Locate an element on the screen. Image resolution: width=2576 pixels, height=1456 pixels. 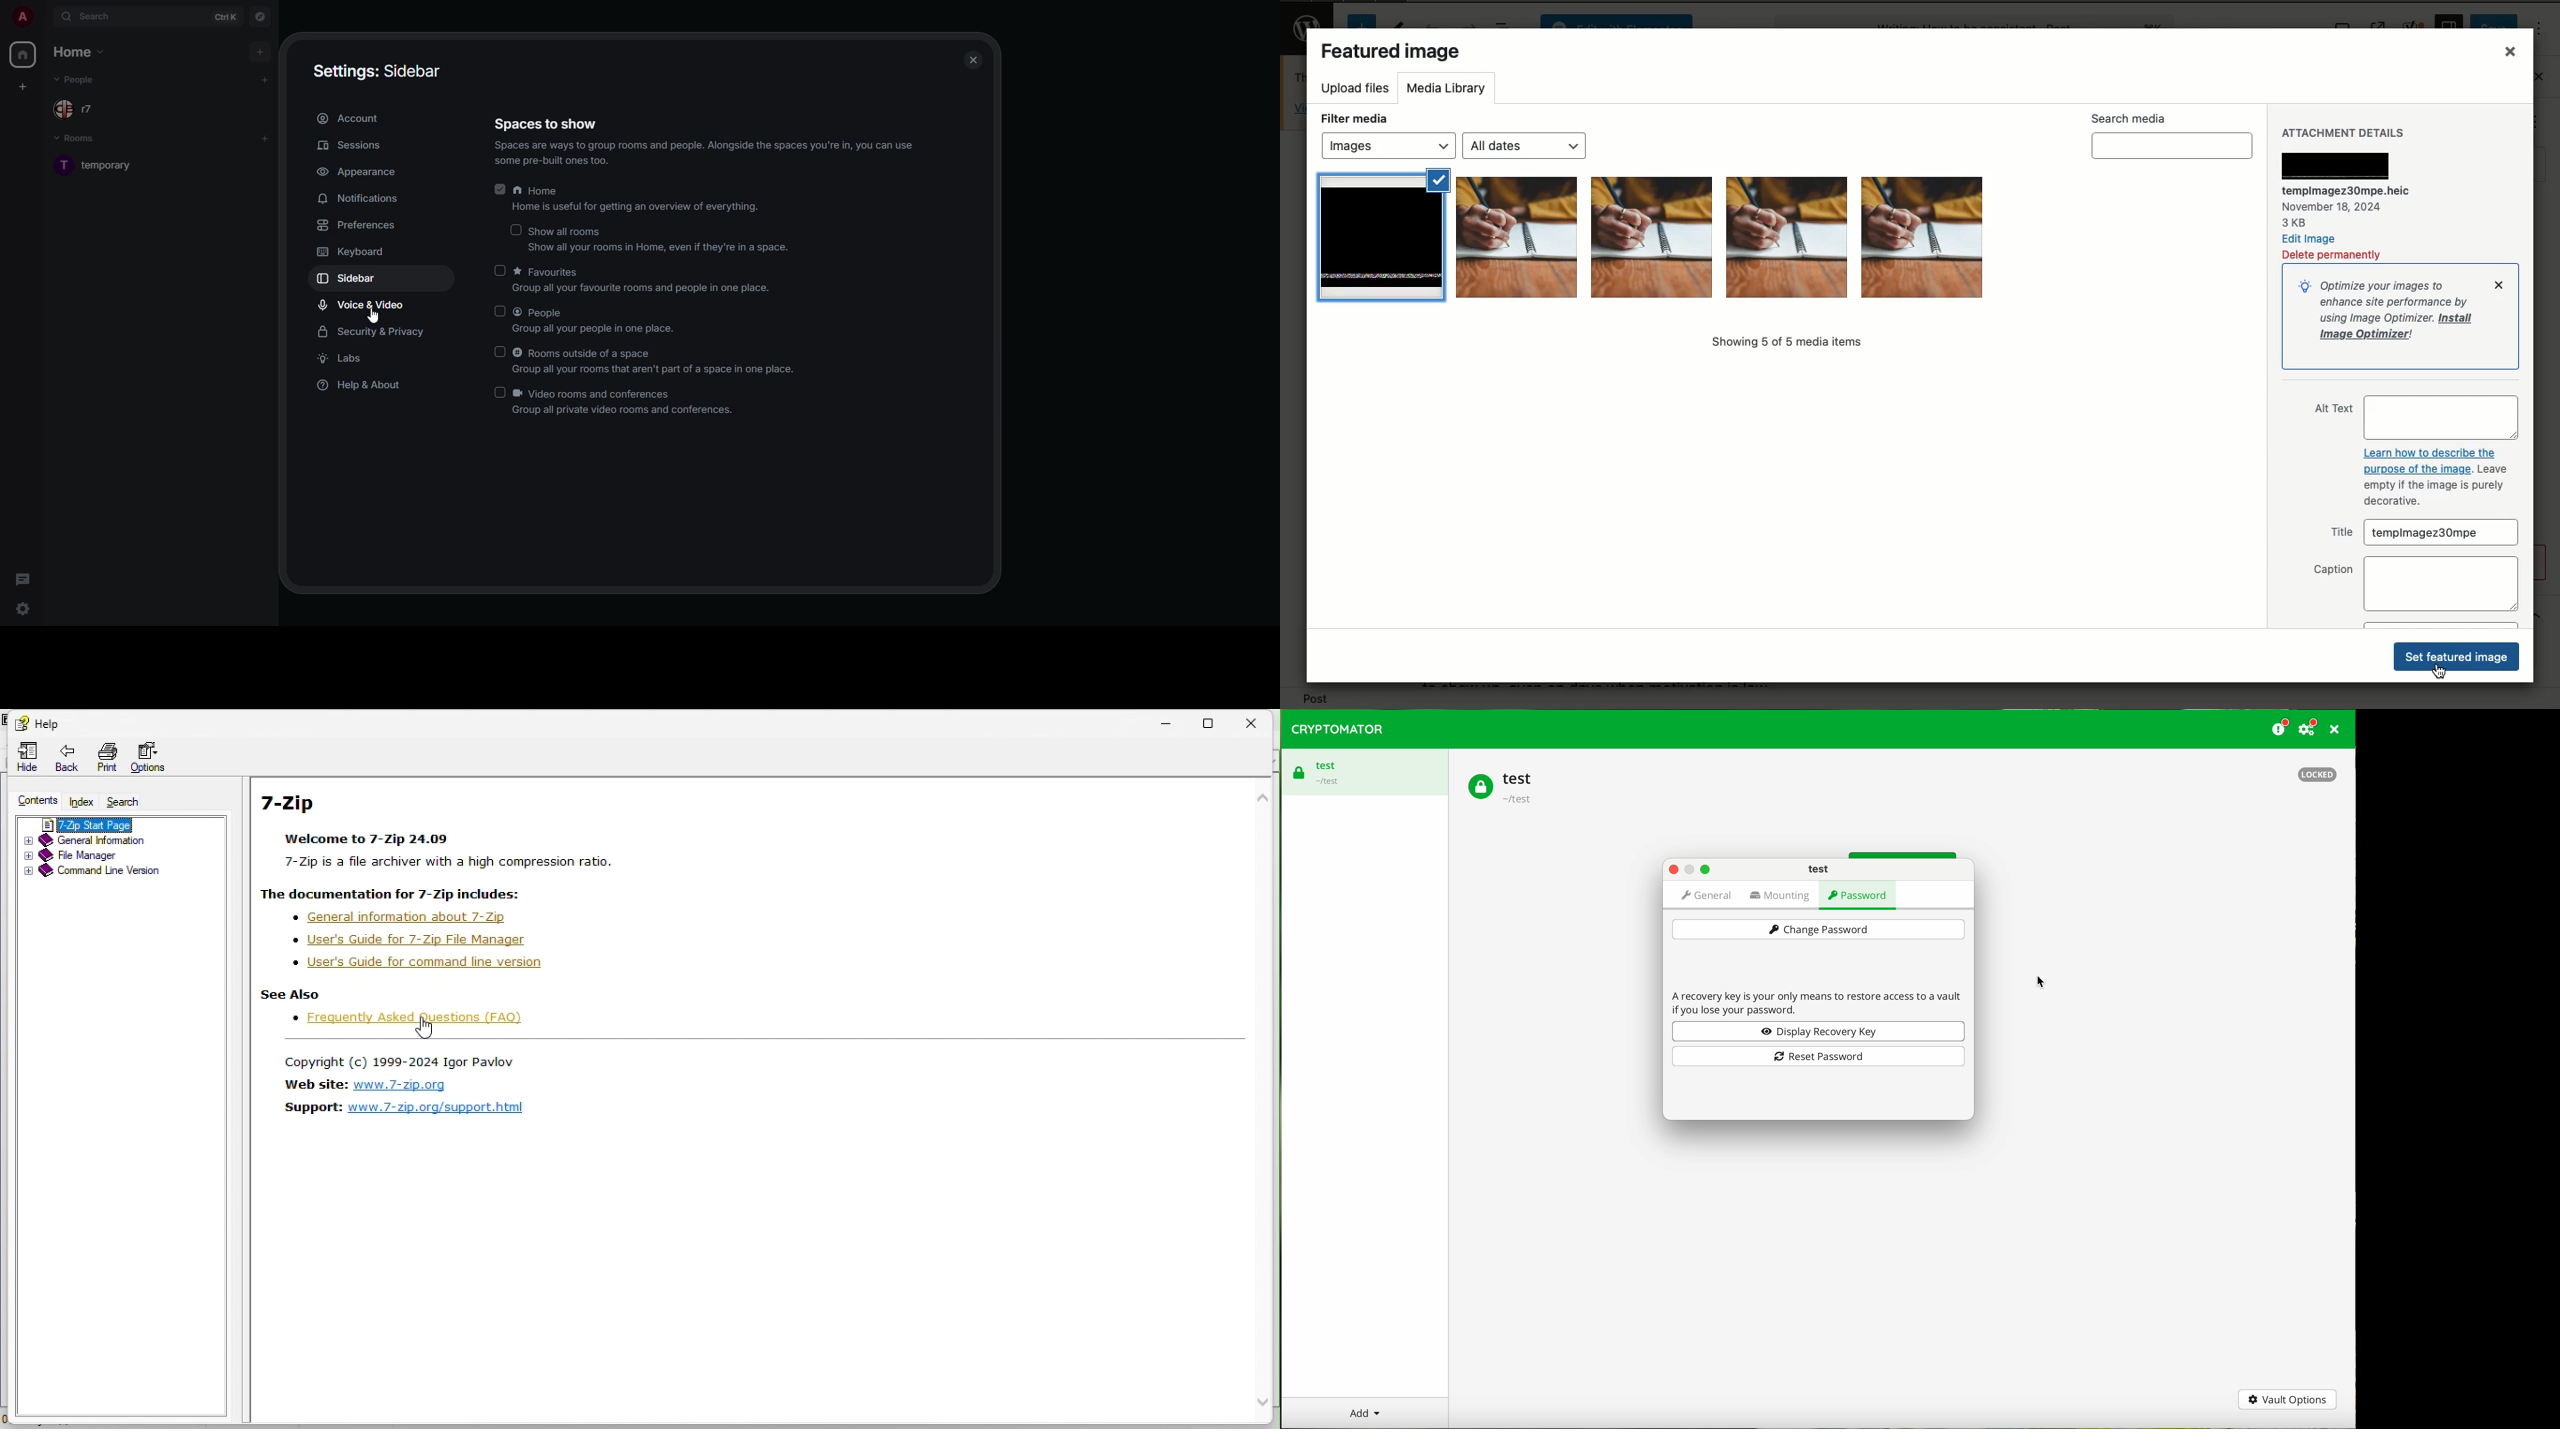
Attachment details is located at coordinates (2340, 132).